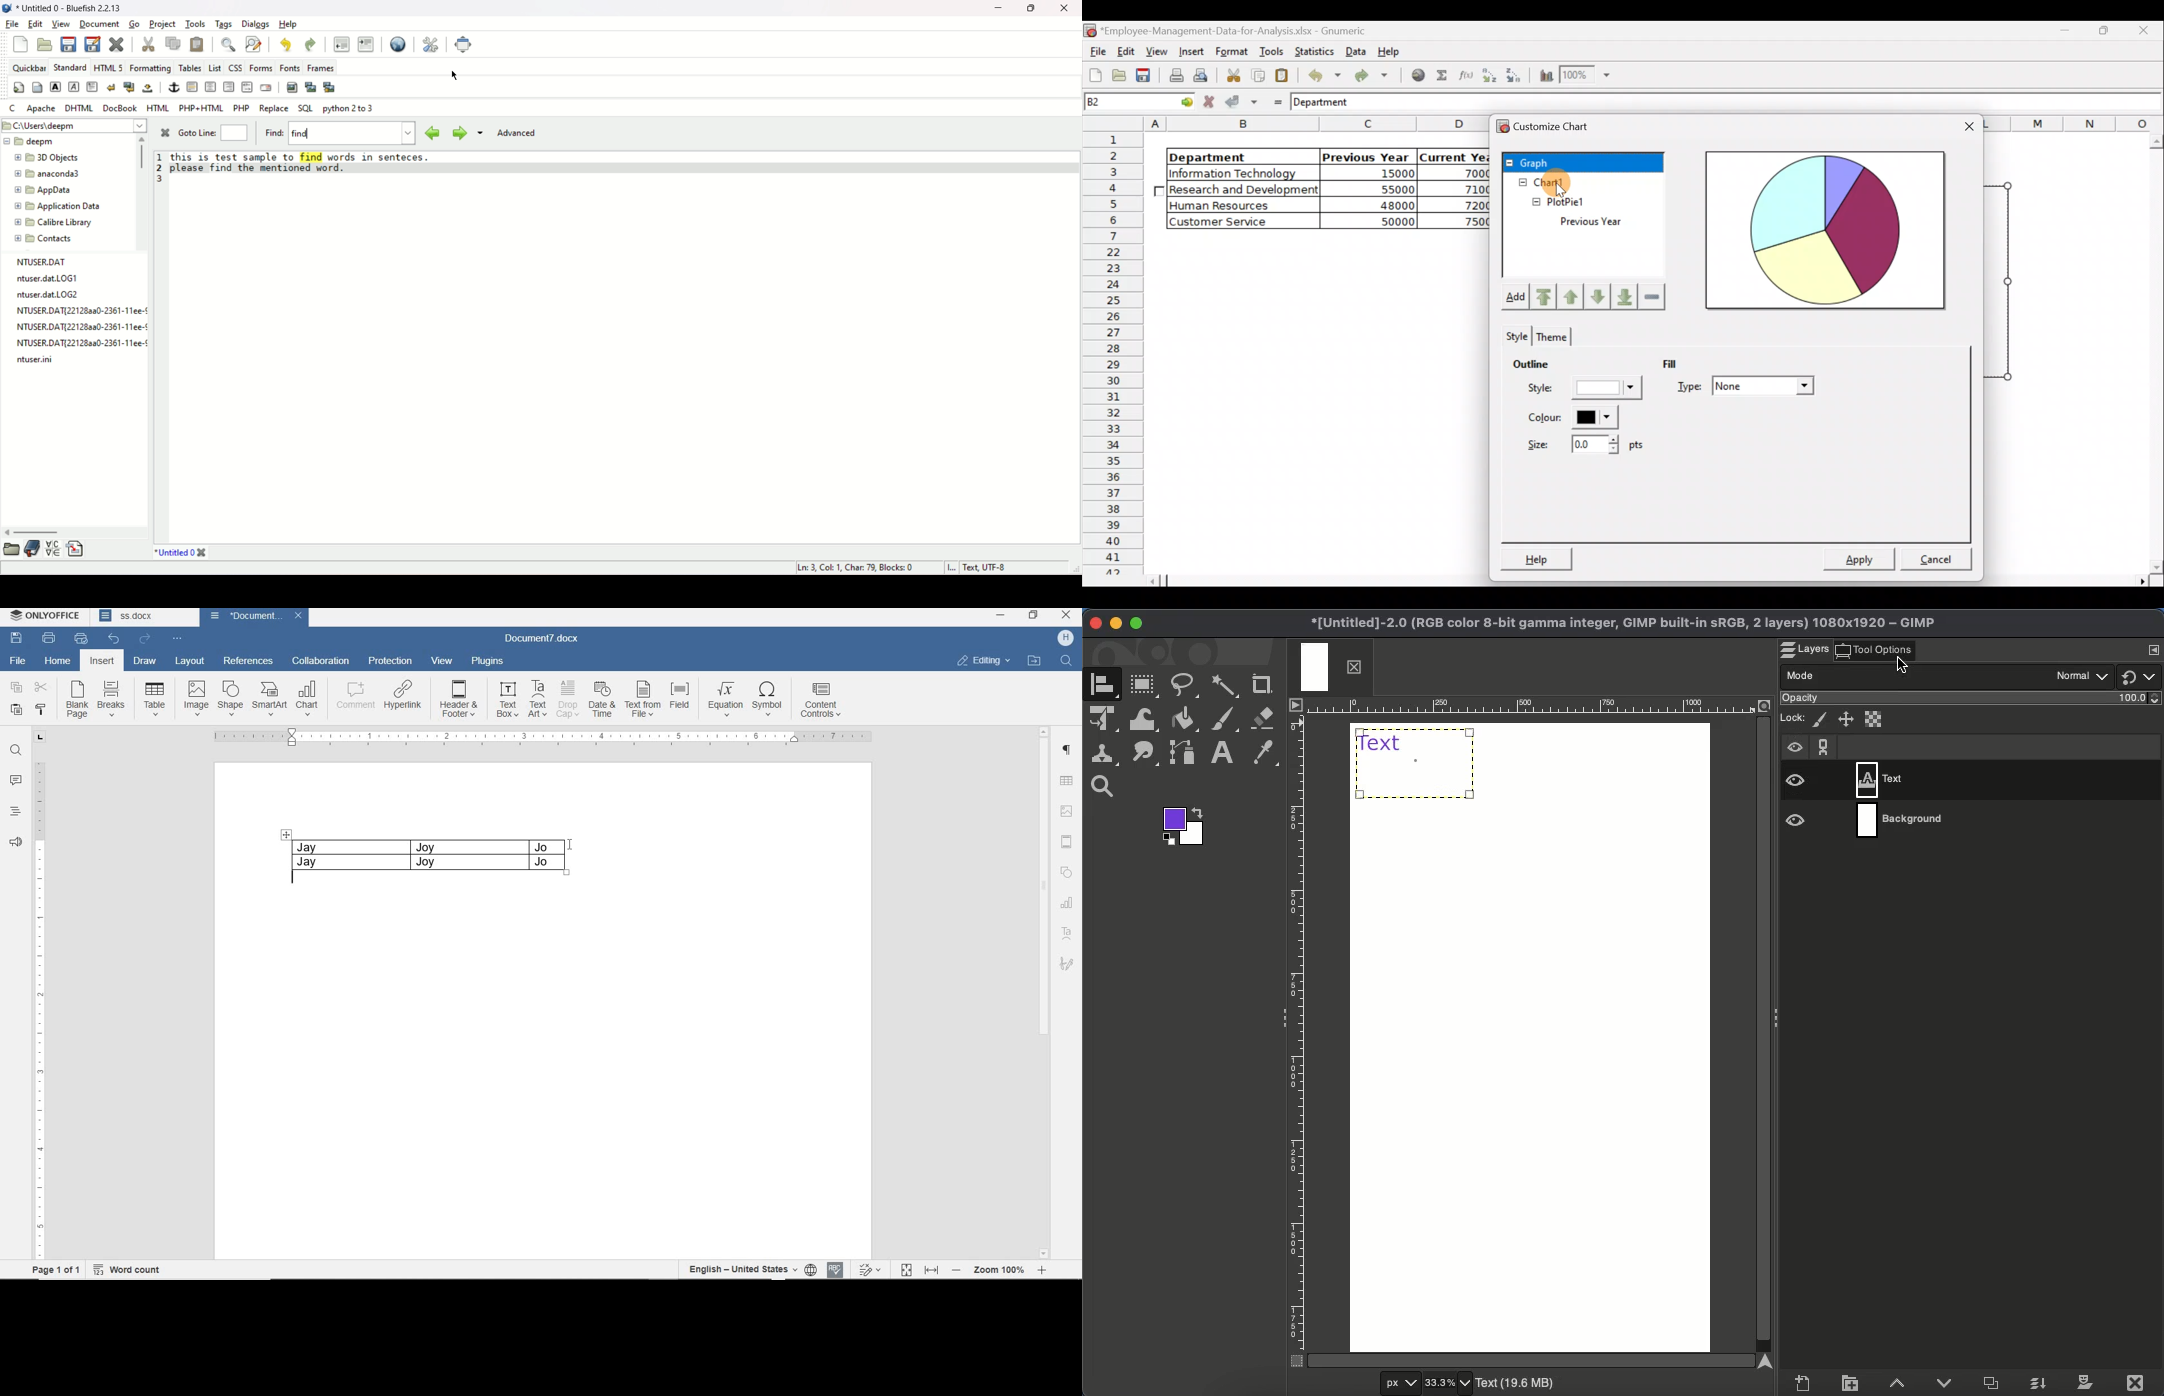 This screenshot has width=2184, height=1400. Describe the element at coordinates (195, 698) in the screenshot. I see `IMAGE` at that location.